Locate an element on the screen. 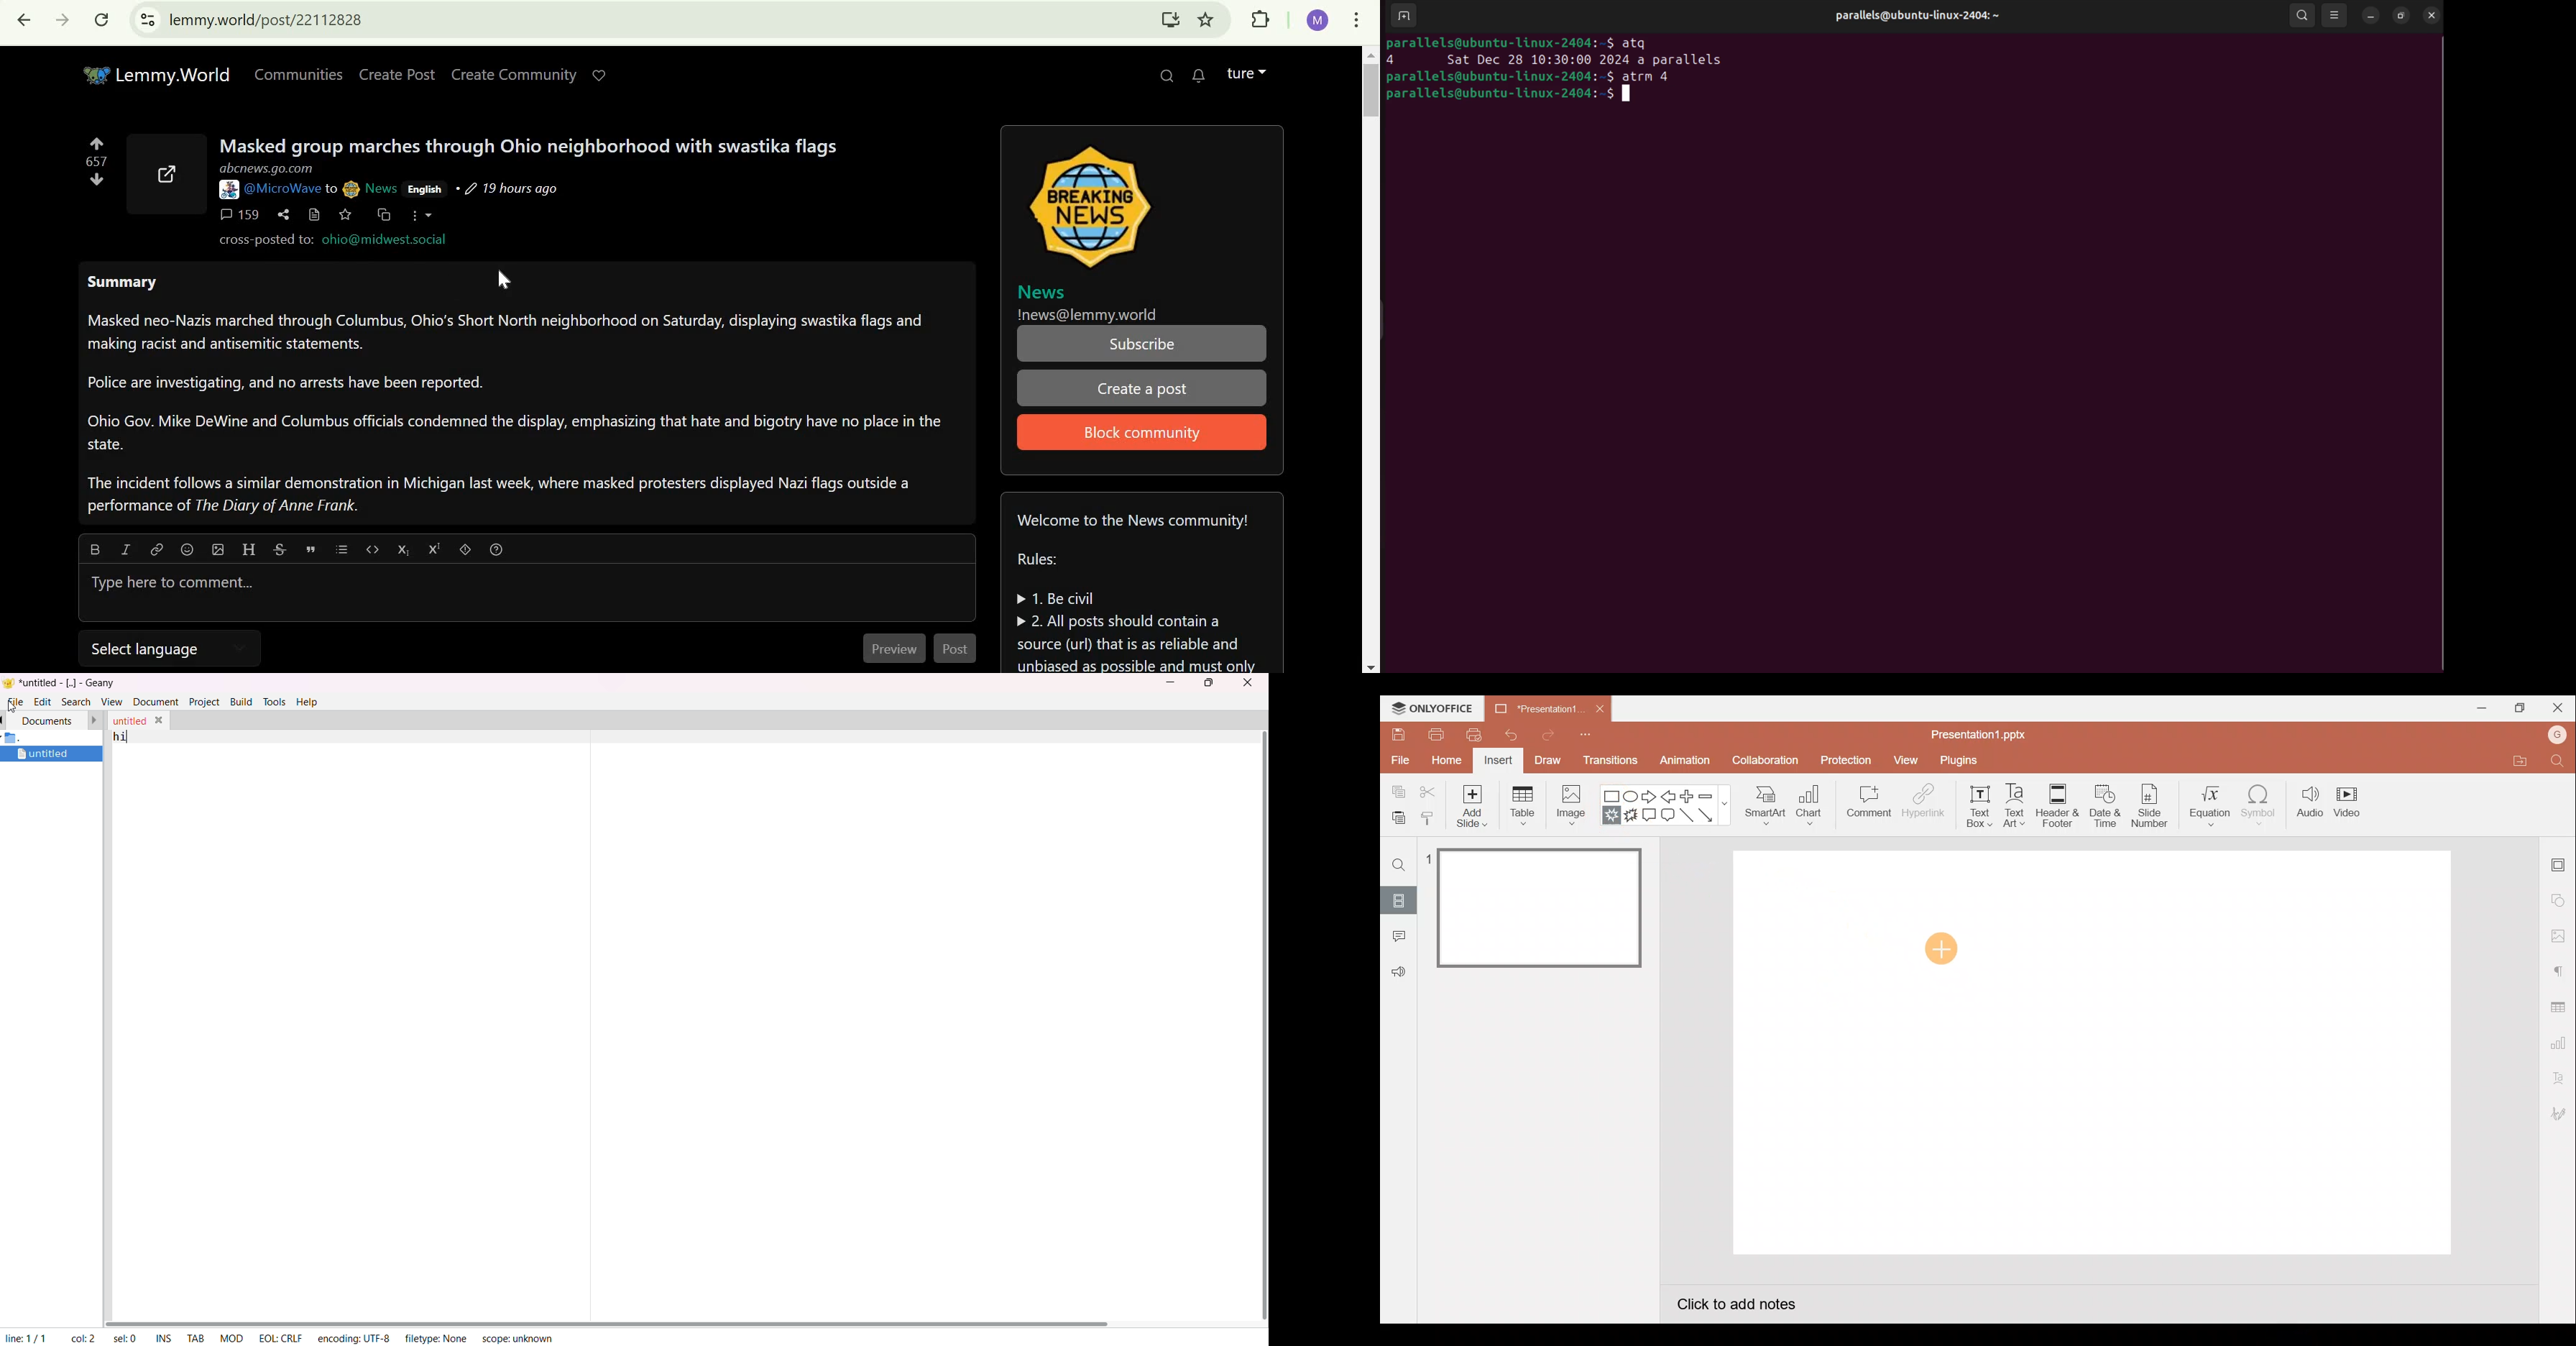 The image size is (2576, 1372). superscript is located at coordinates (433, 549).